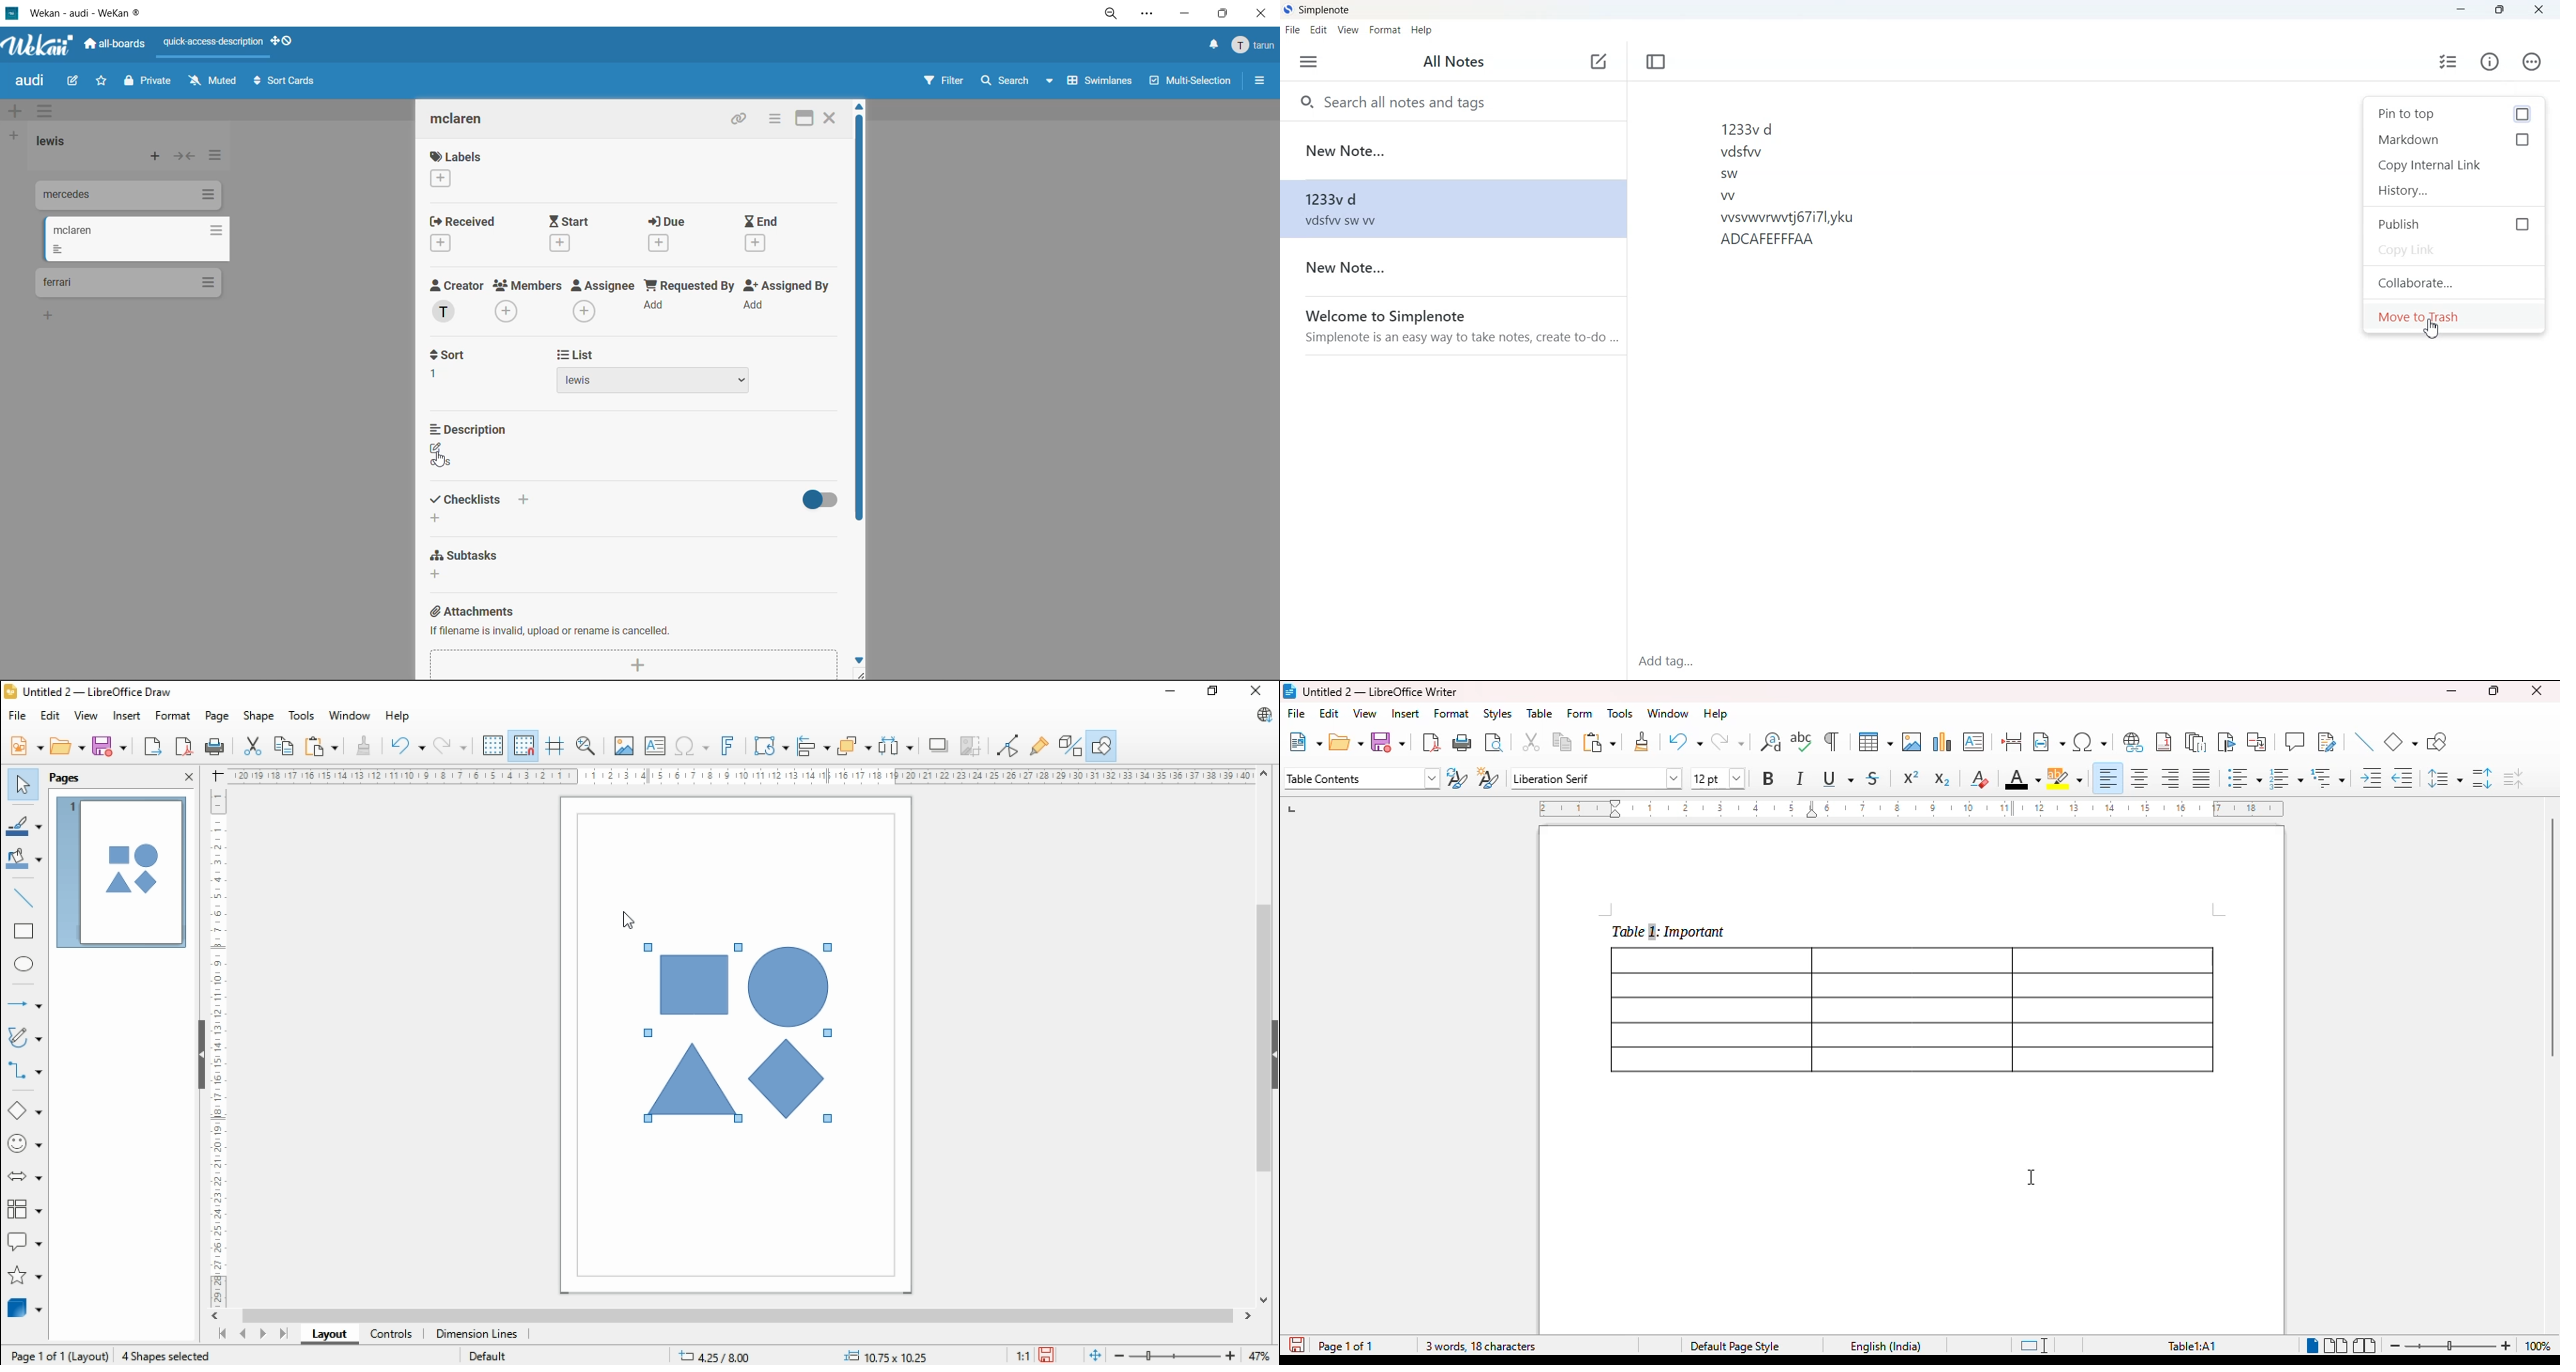 This screenshot has height=1372, width=2576. I want to click on multi-page view, so click(2337, 1346).